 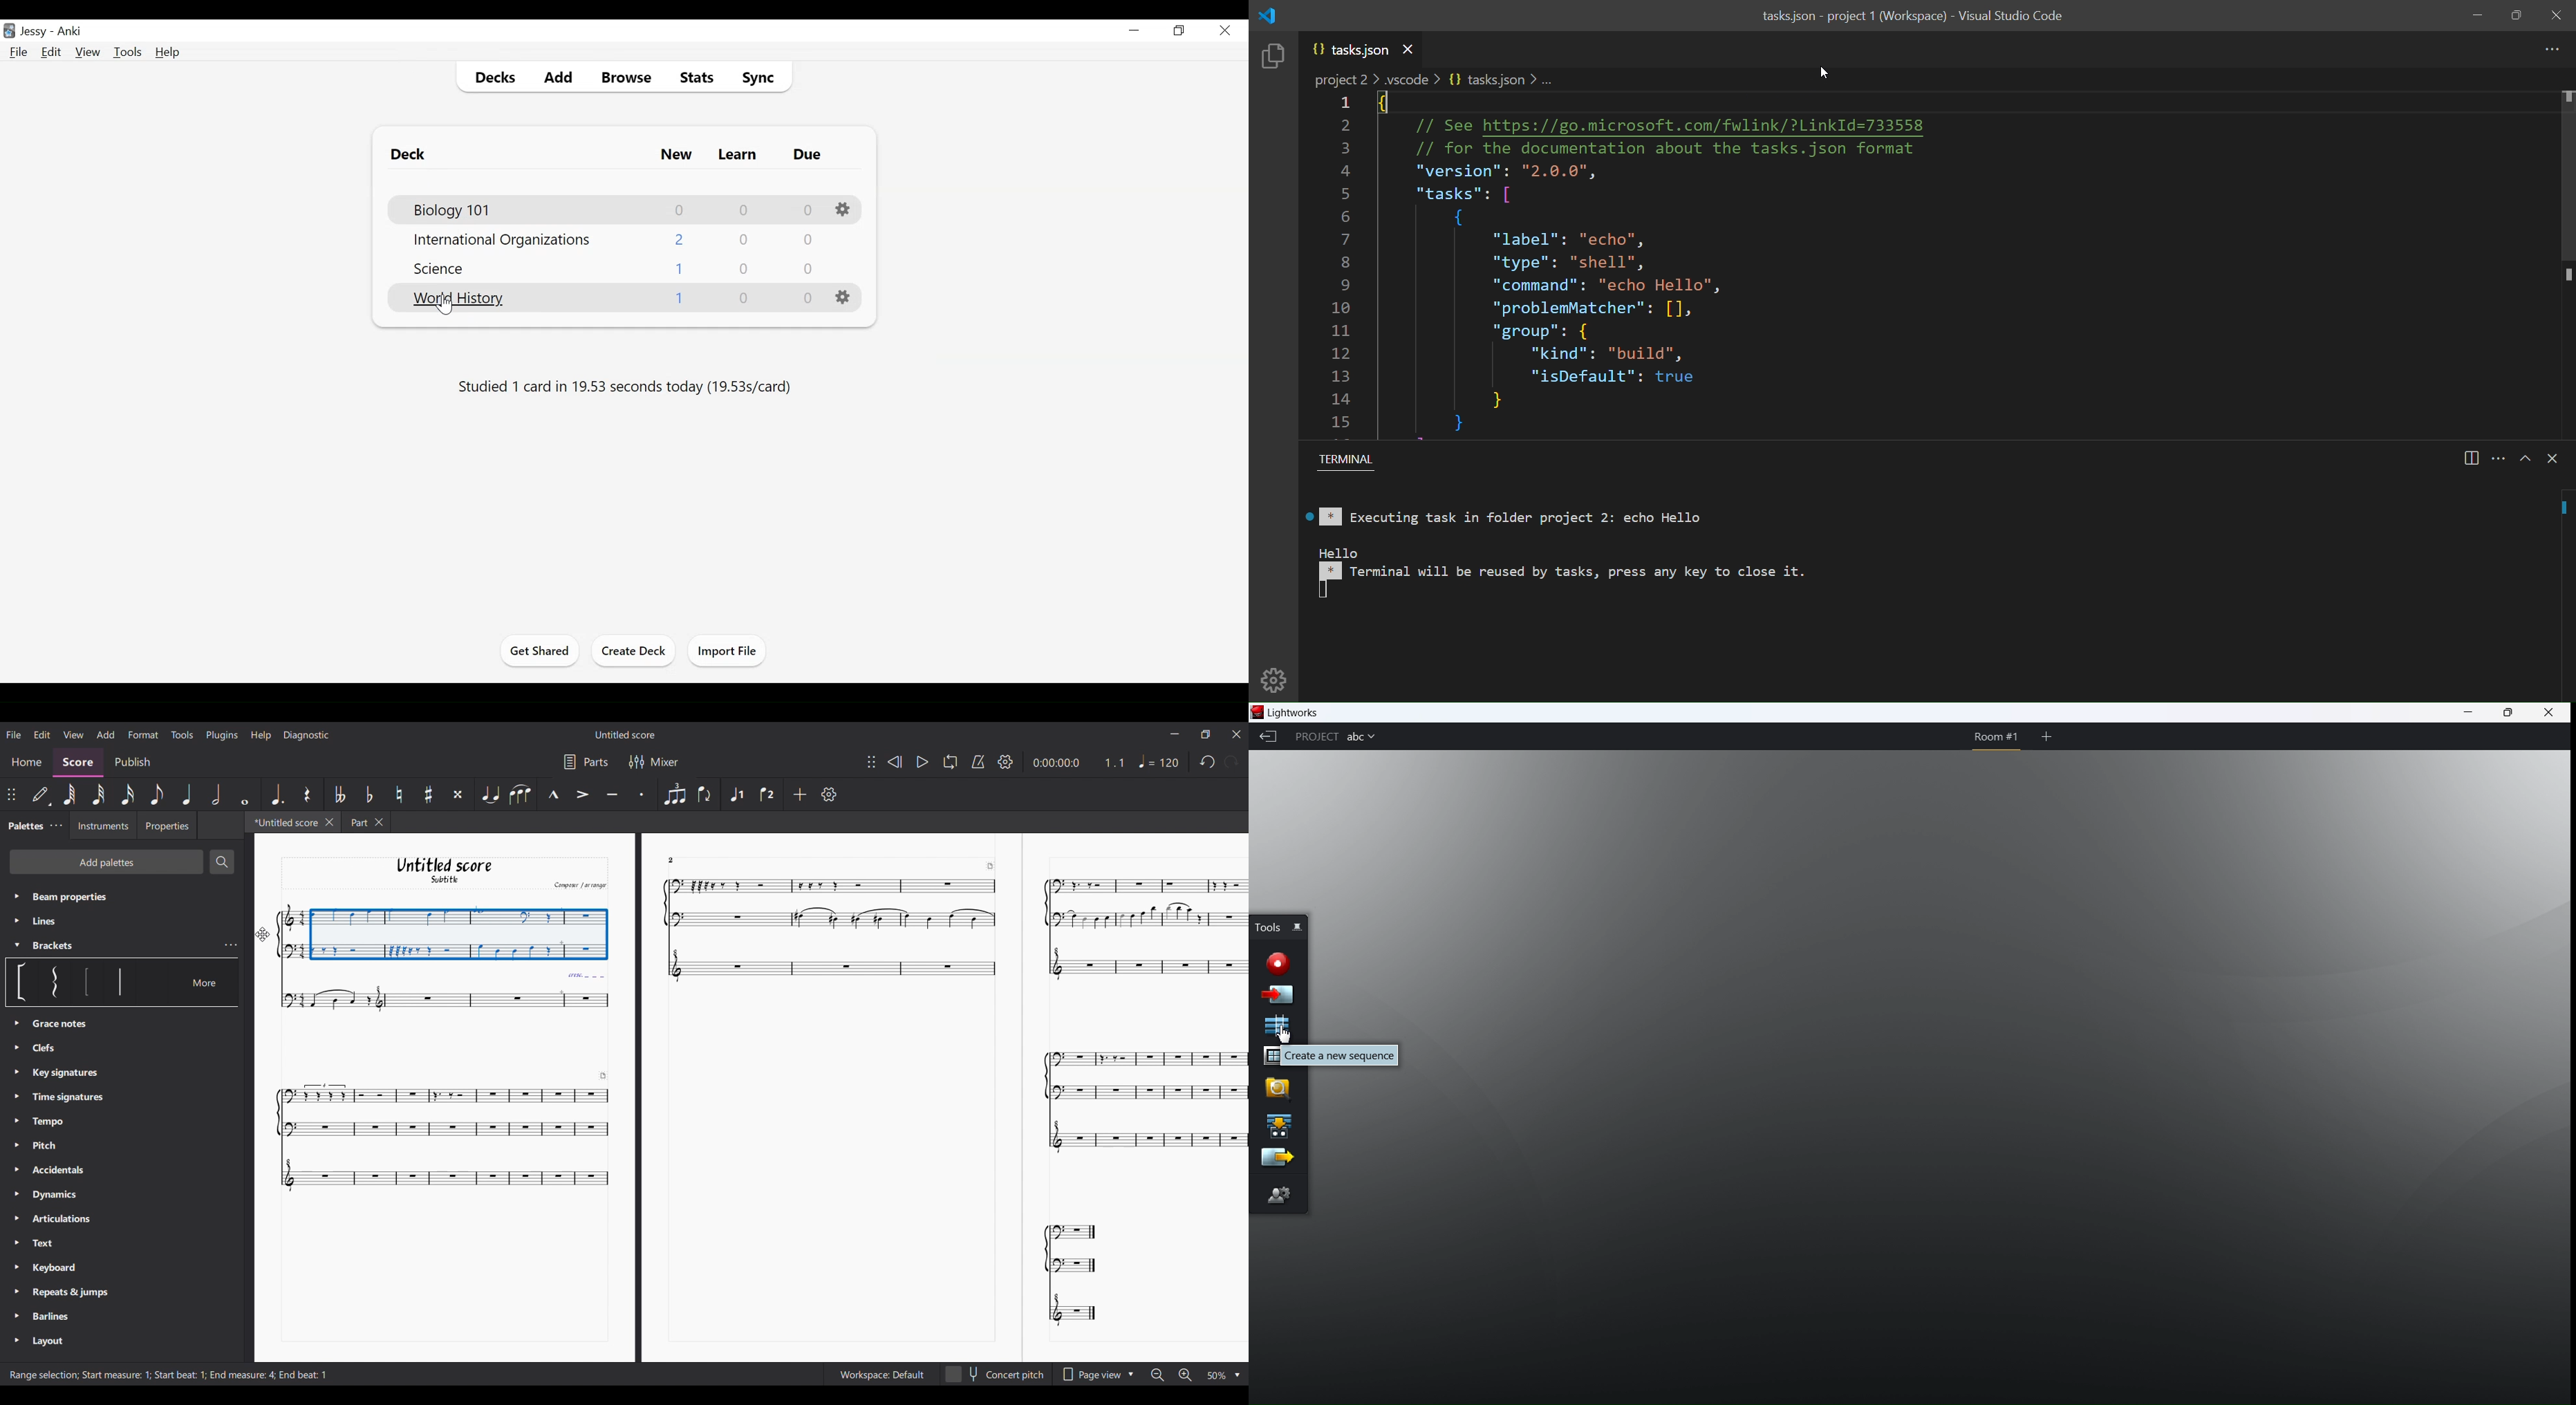 What do you see at coordinates (1223, 30) in the screenshot?
I see `Close` at bounding box center [1223, 30].